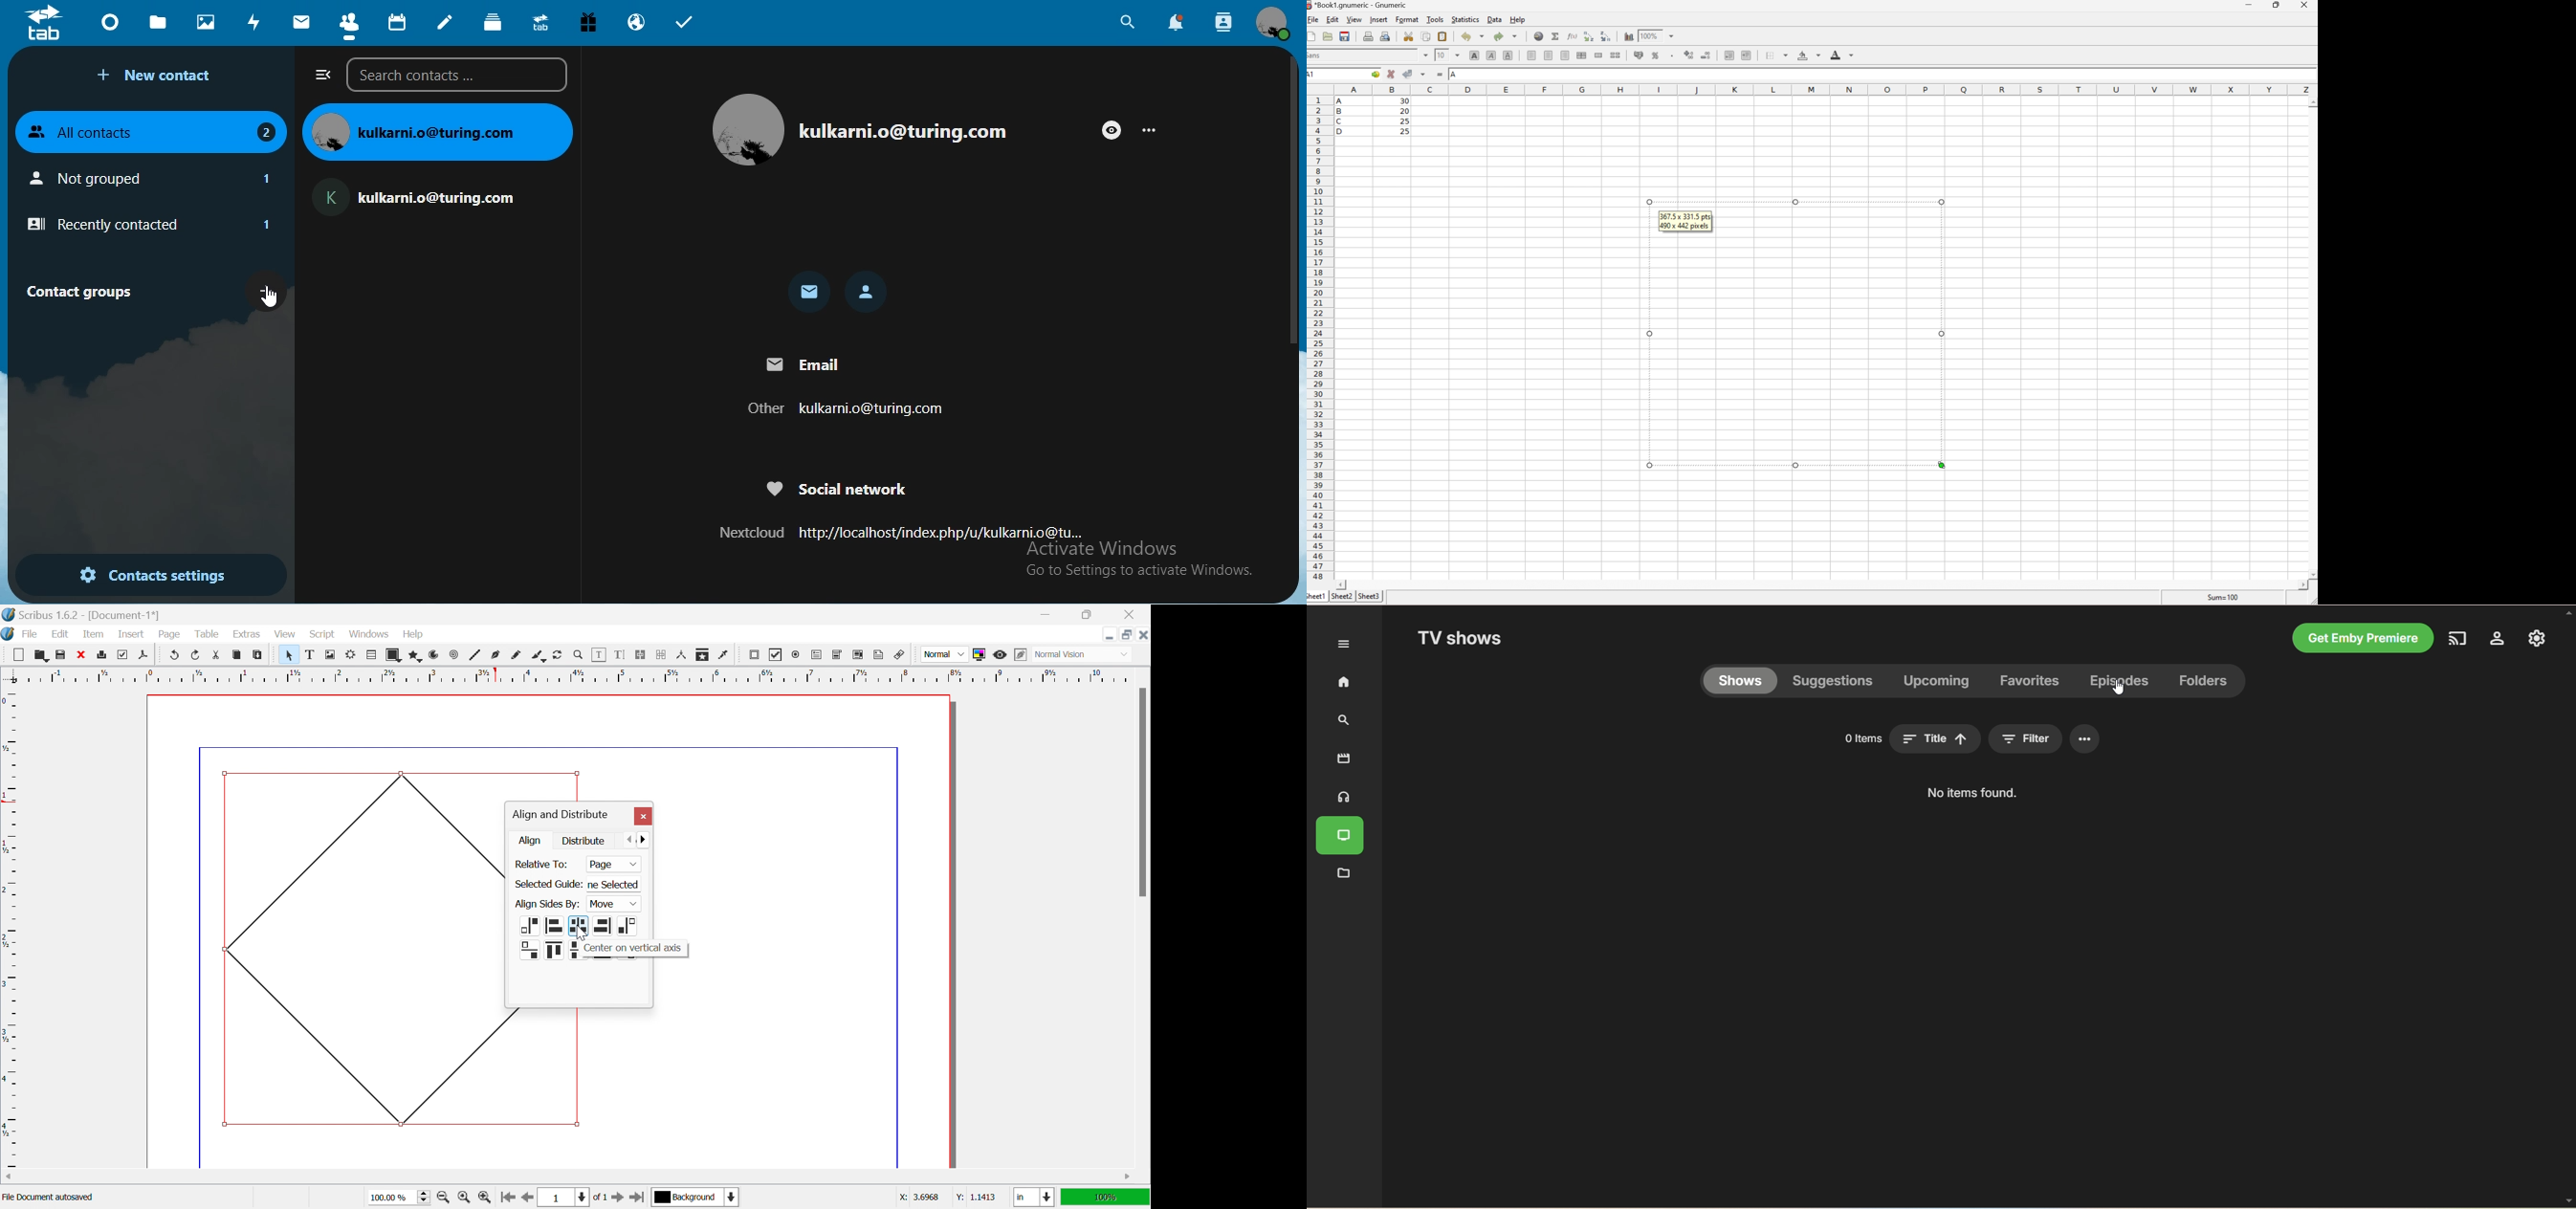 This screenshot has width=2576, height=1232. Describe the element at coordinates (632, 948) in the screenshot. I see `Center on vertical axis` at that location.